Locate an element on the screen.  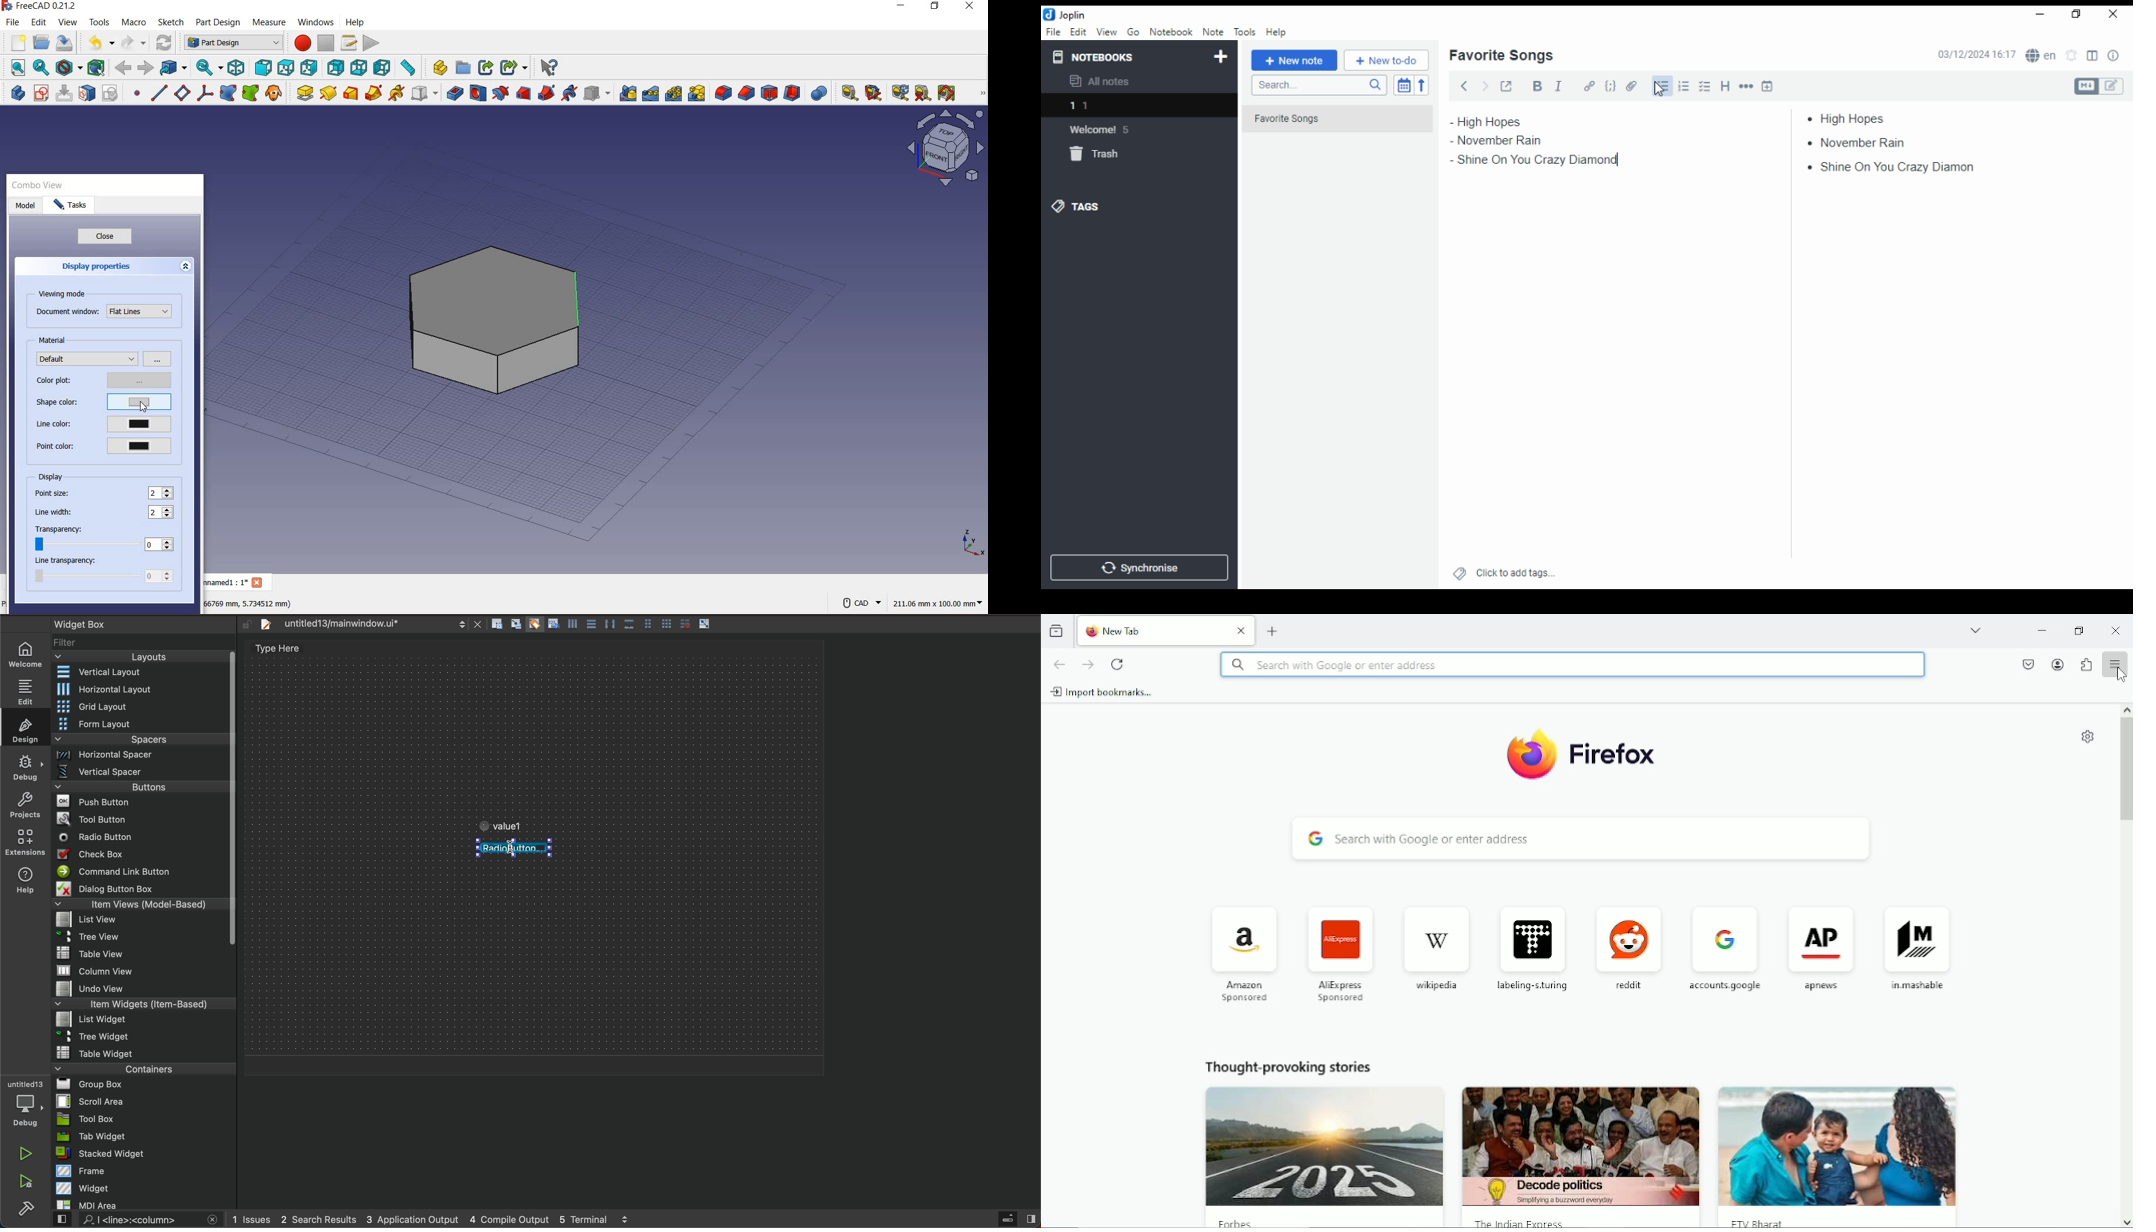
firefox  is located at coordinates (1621, 758).